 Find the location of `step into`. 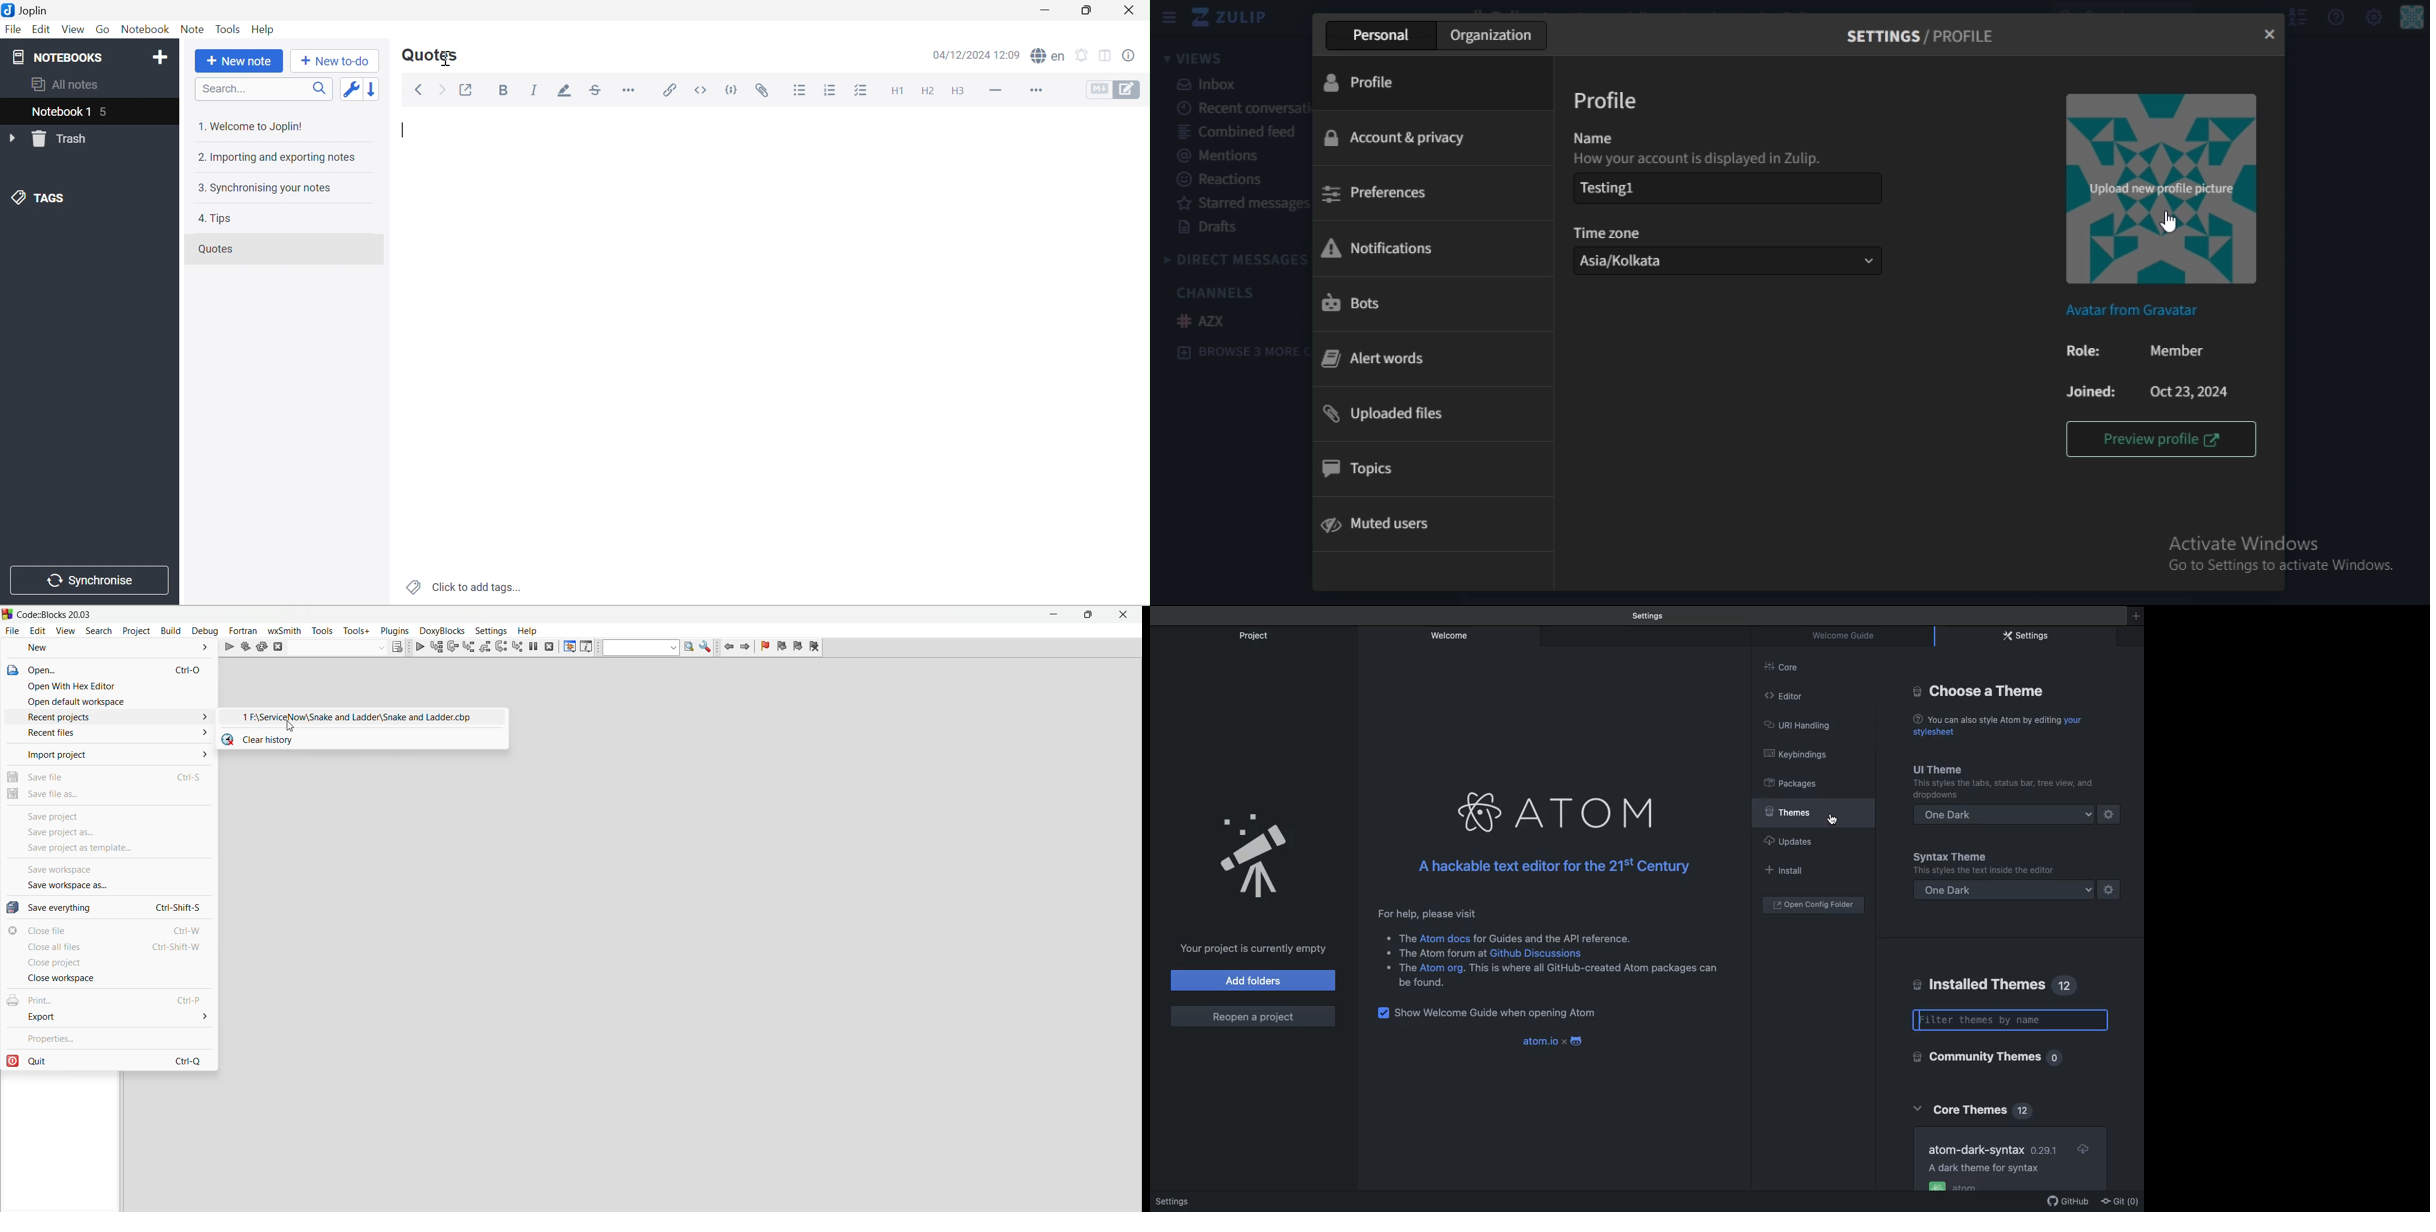

step into is located at coordinates (470, 648).